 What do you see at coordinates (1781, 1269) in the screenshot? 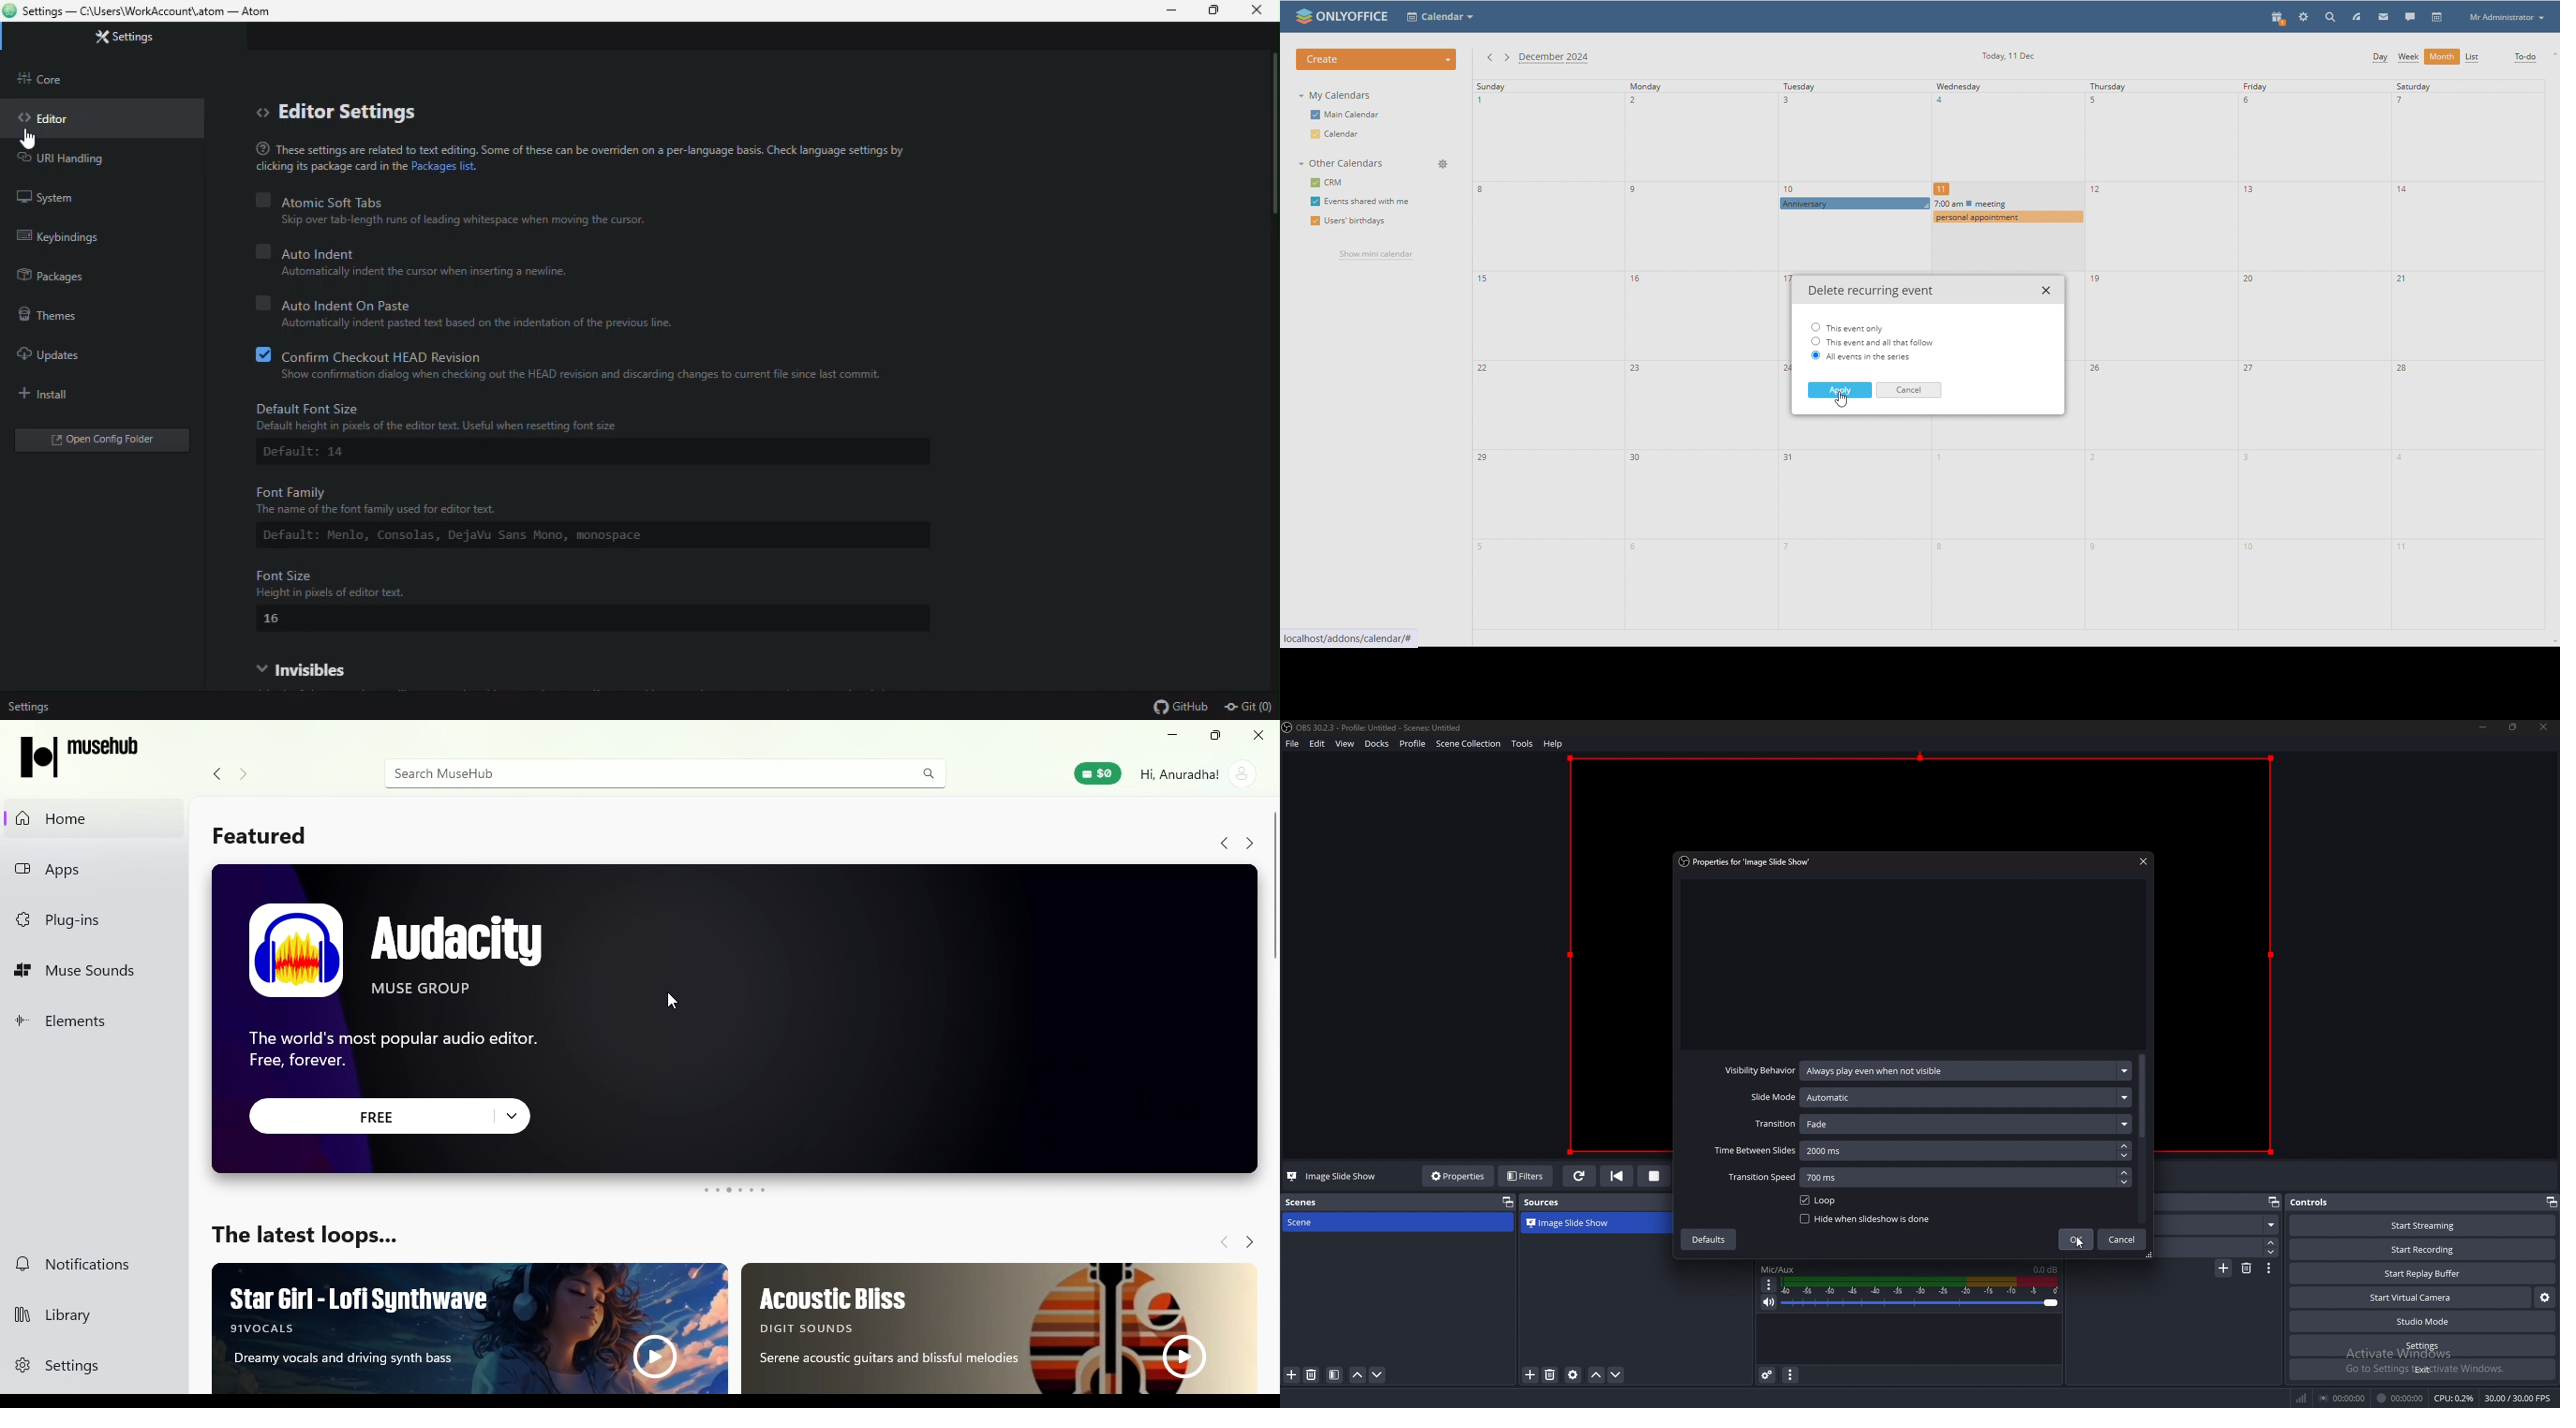
I see `mic/aux` at bounding box center [1781, 1269].